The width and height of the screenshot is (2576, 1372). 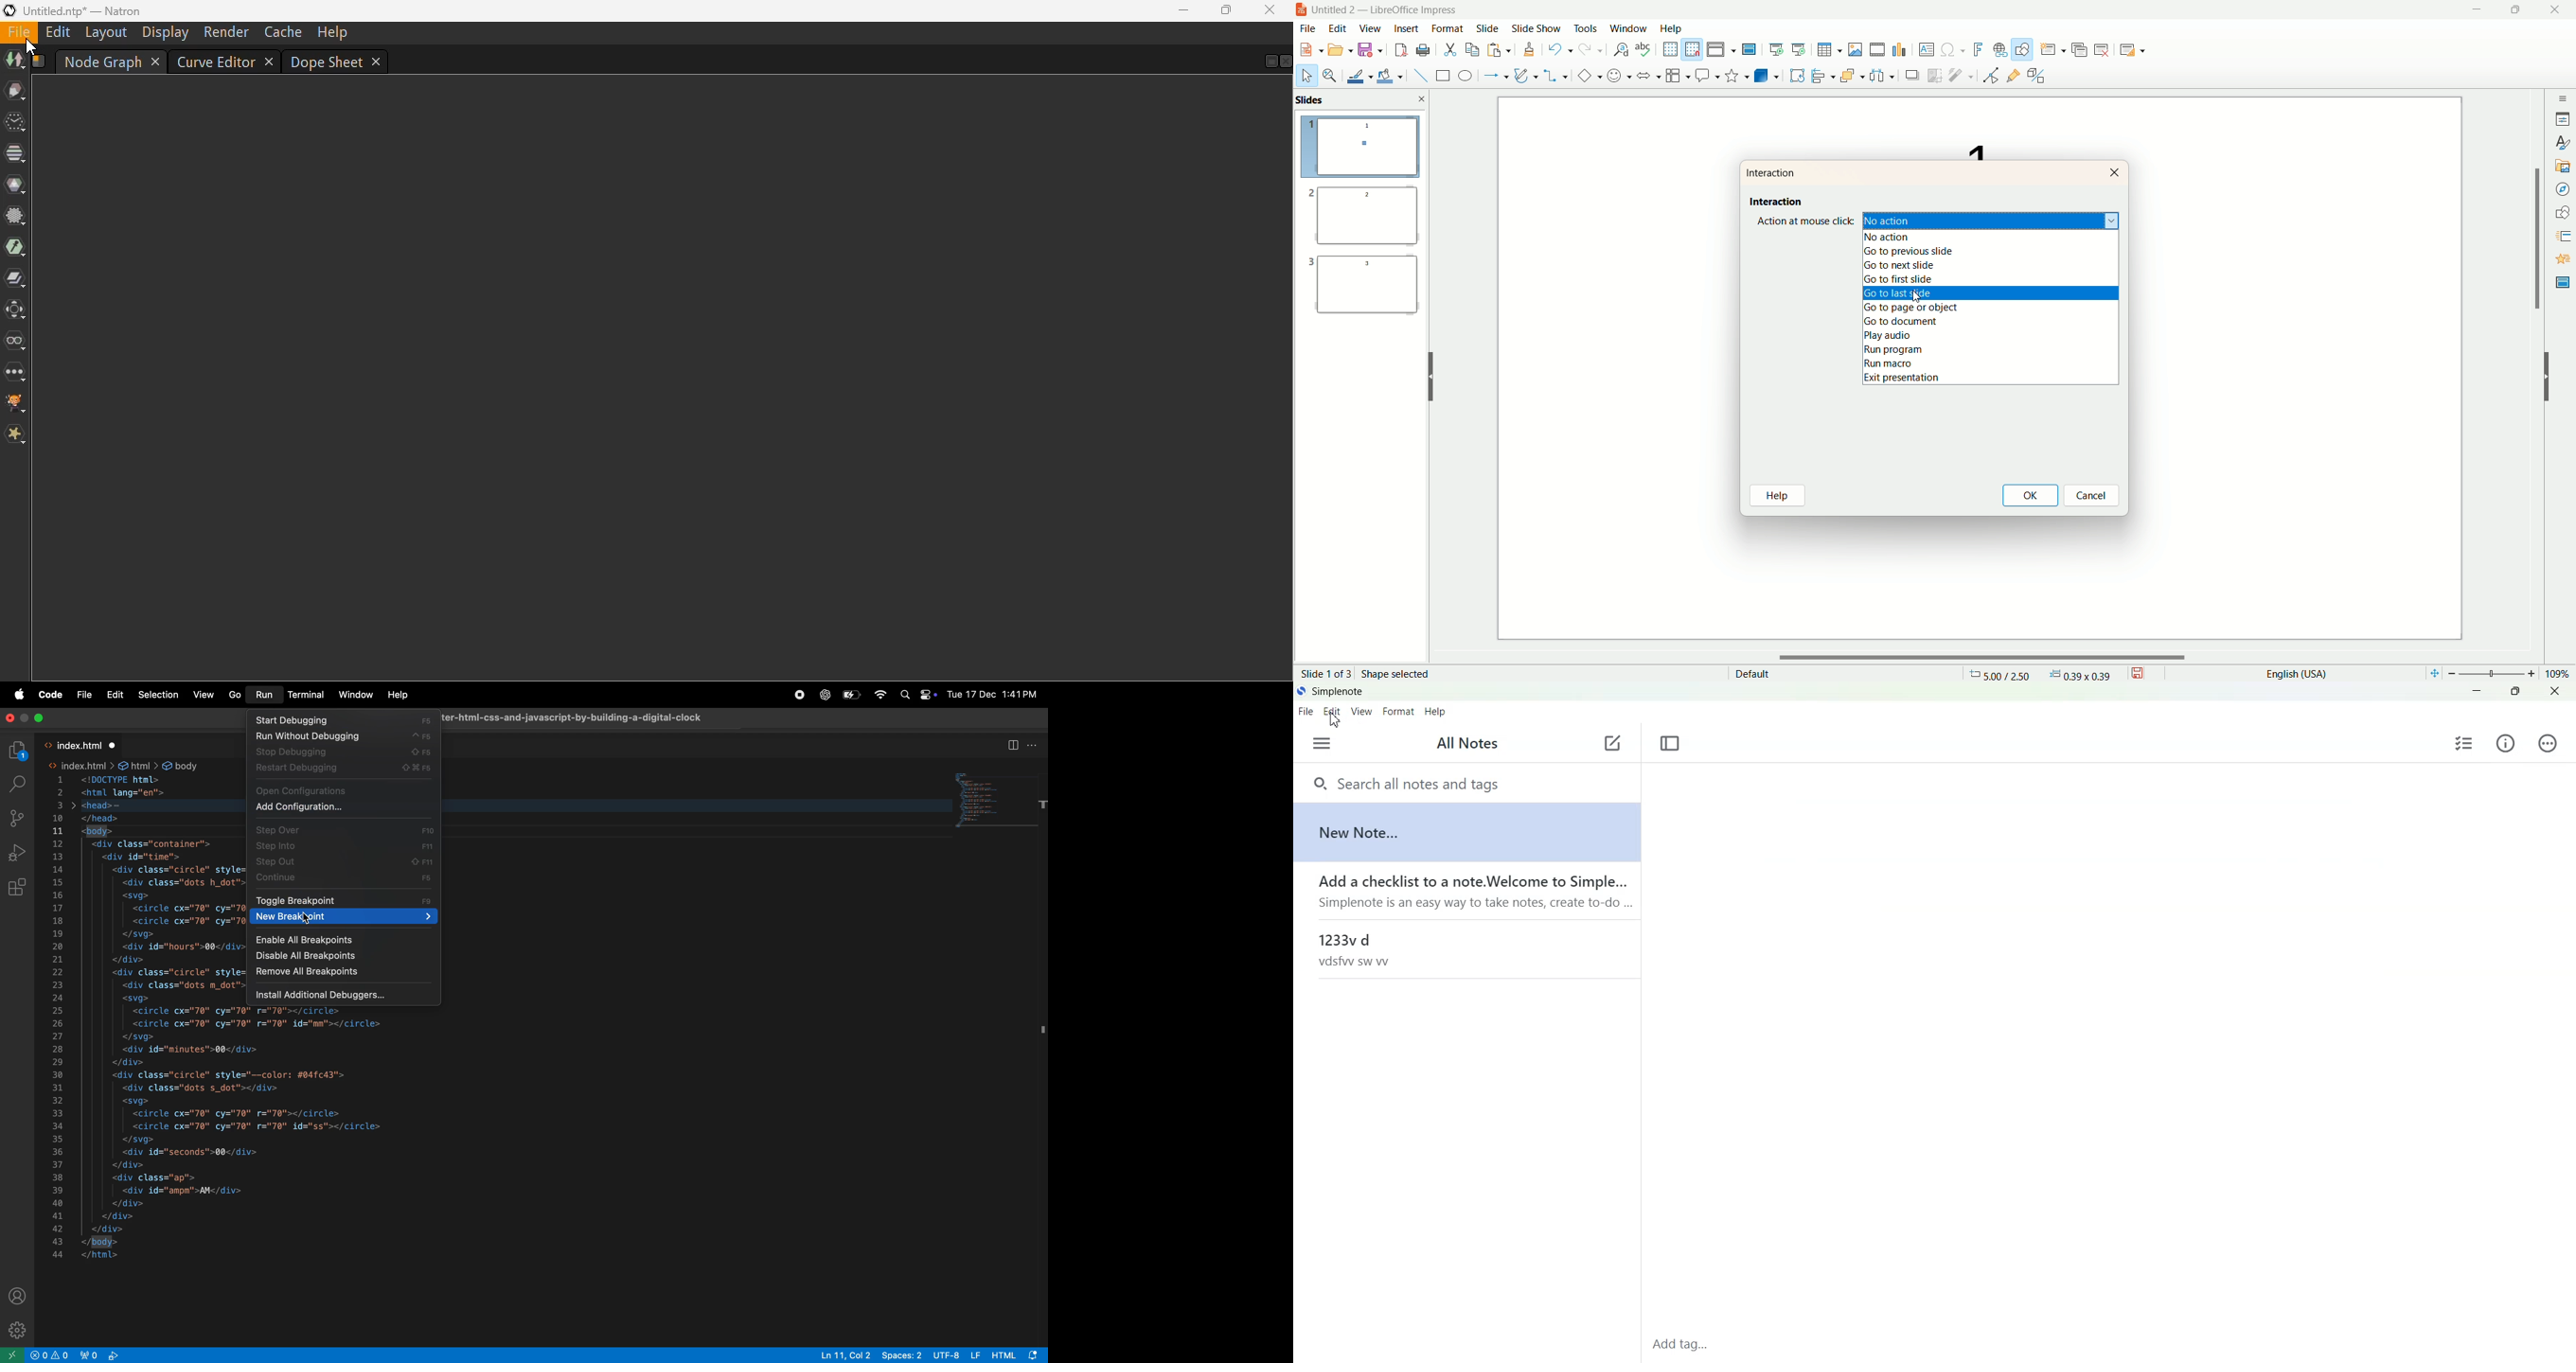 What do you see at coordinates (1332, 712) in the screenshot?
I see `Edit` at bounding box center [1332, 712].